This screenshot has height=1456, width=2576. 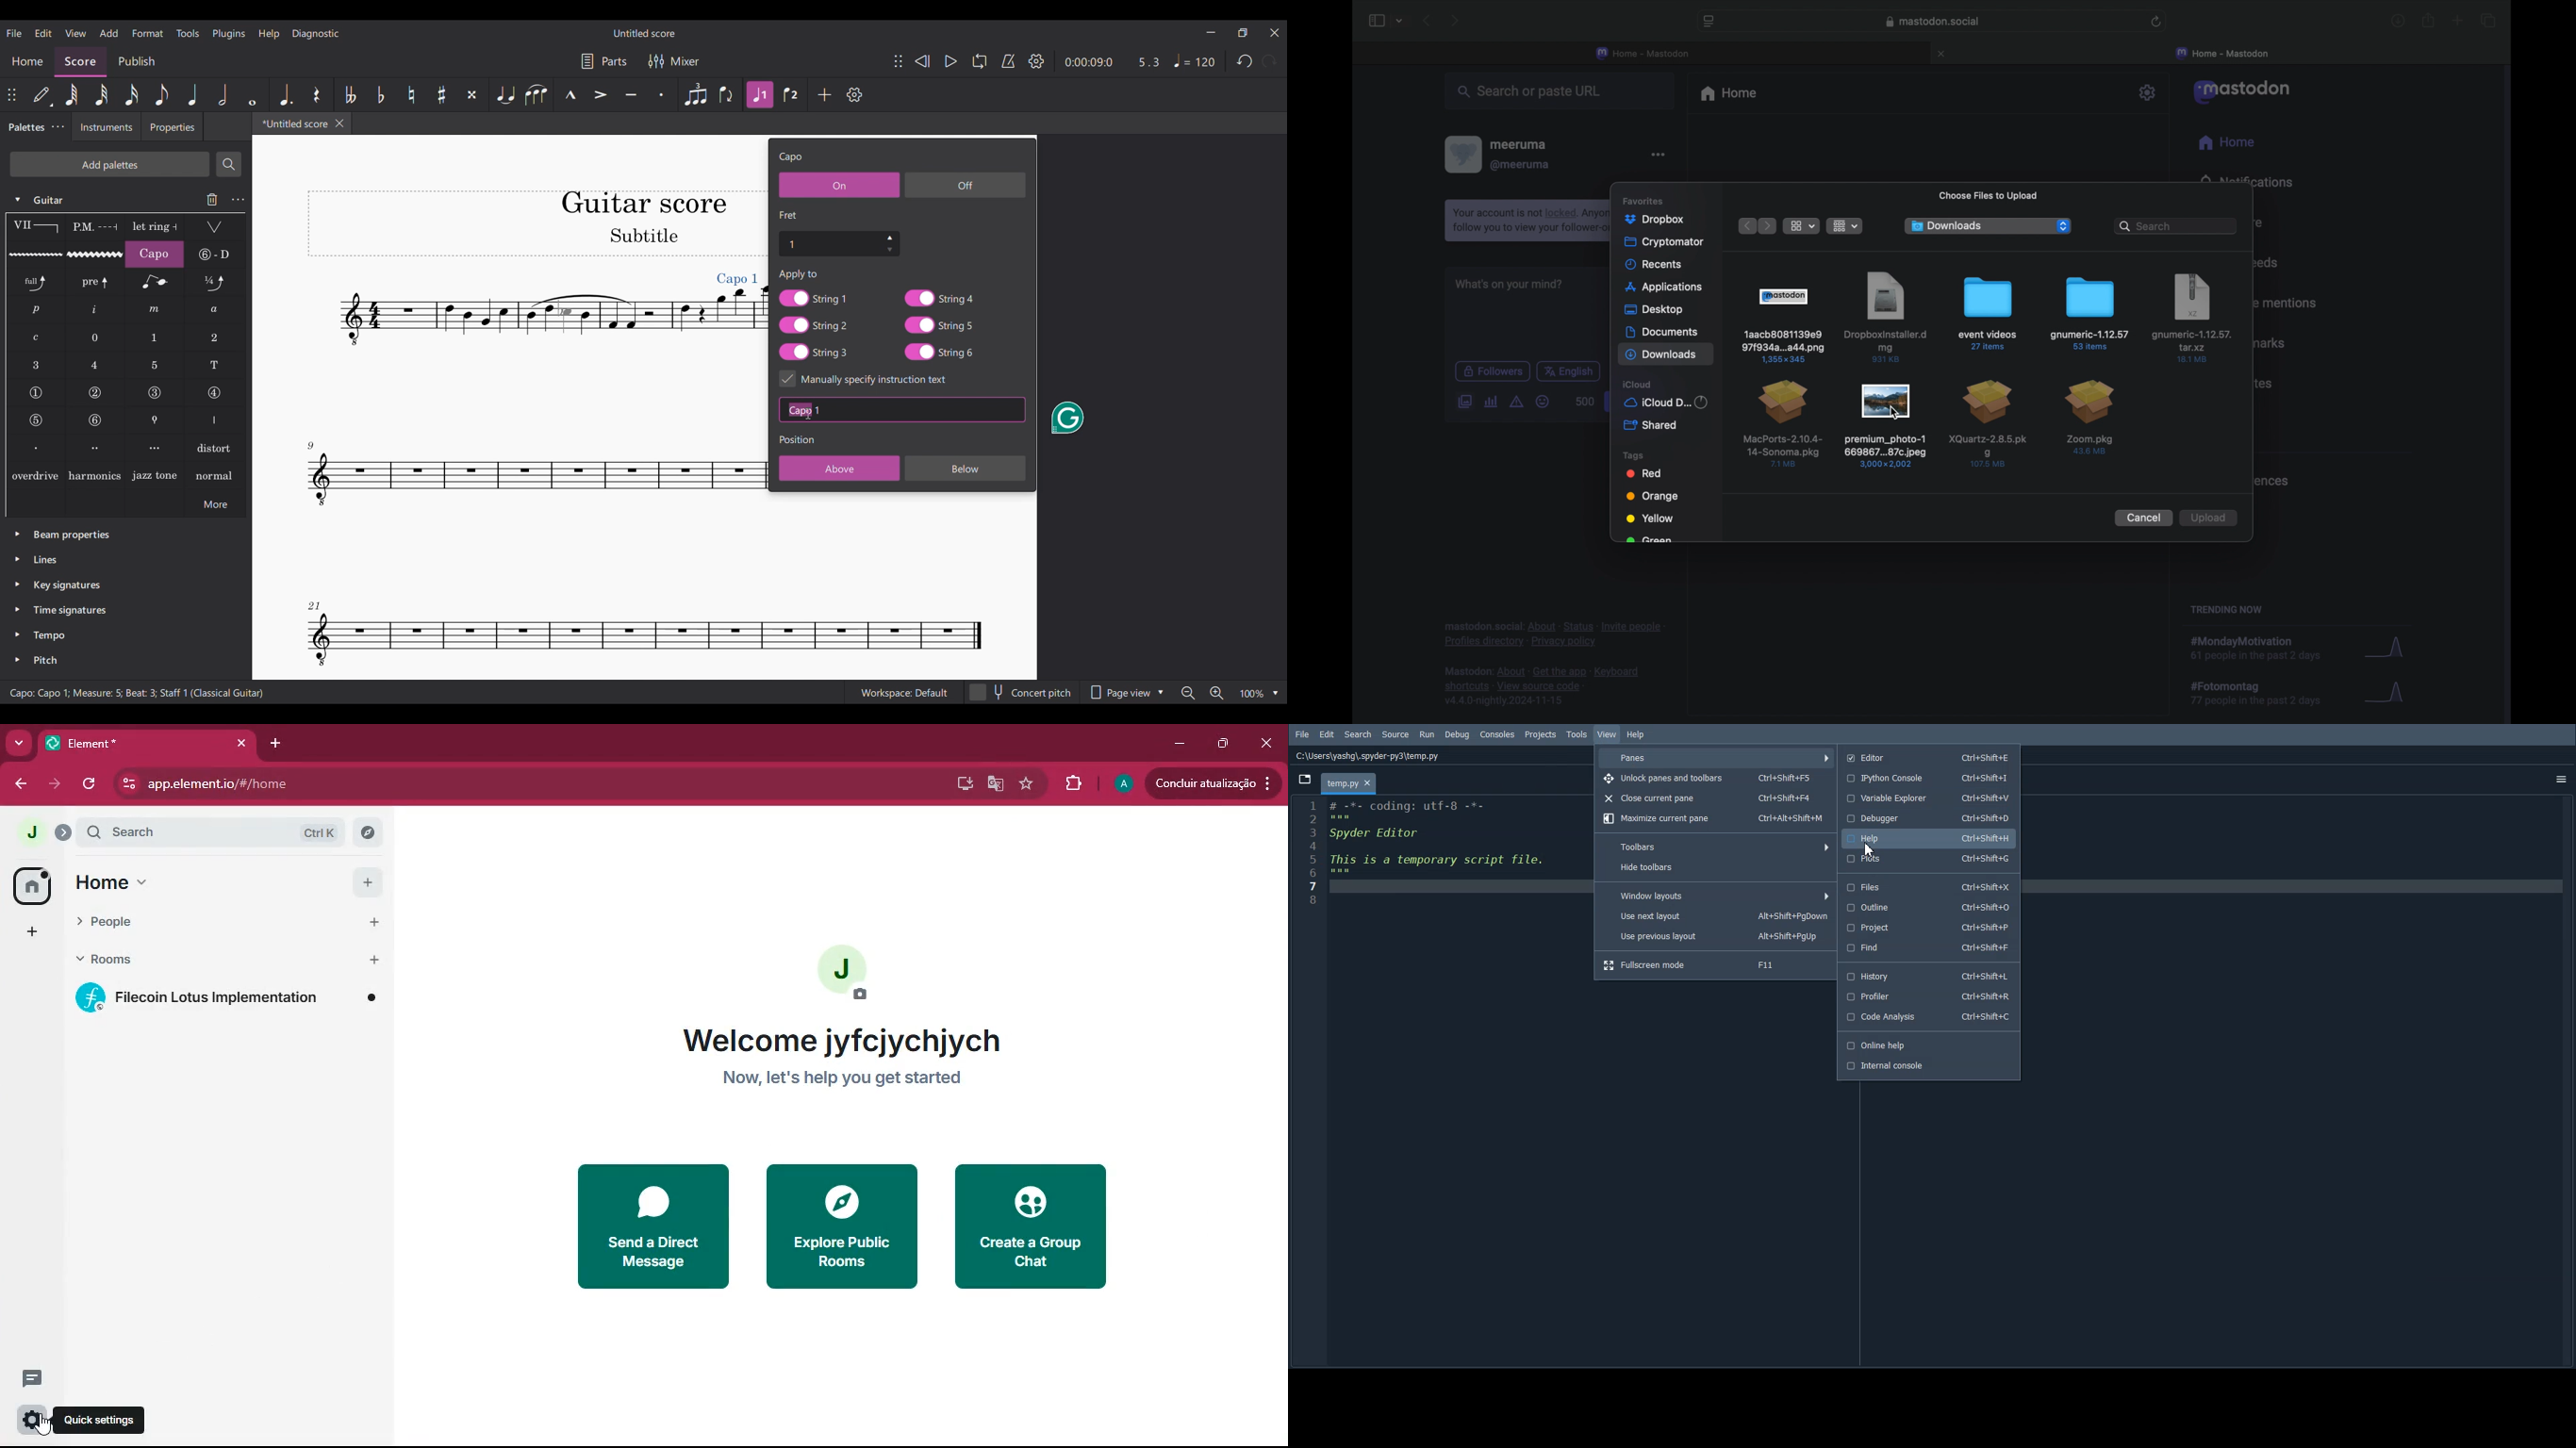 I want to click on Loop playback, so click(x=980, y=61).